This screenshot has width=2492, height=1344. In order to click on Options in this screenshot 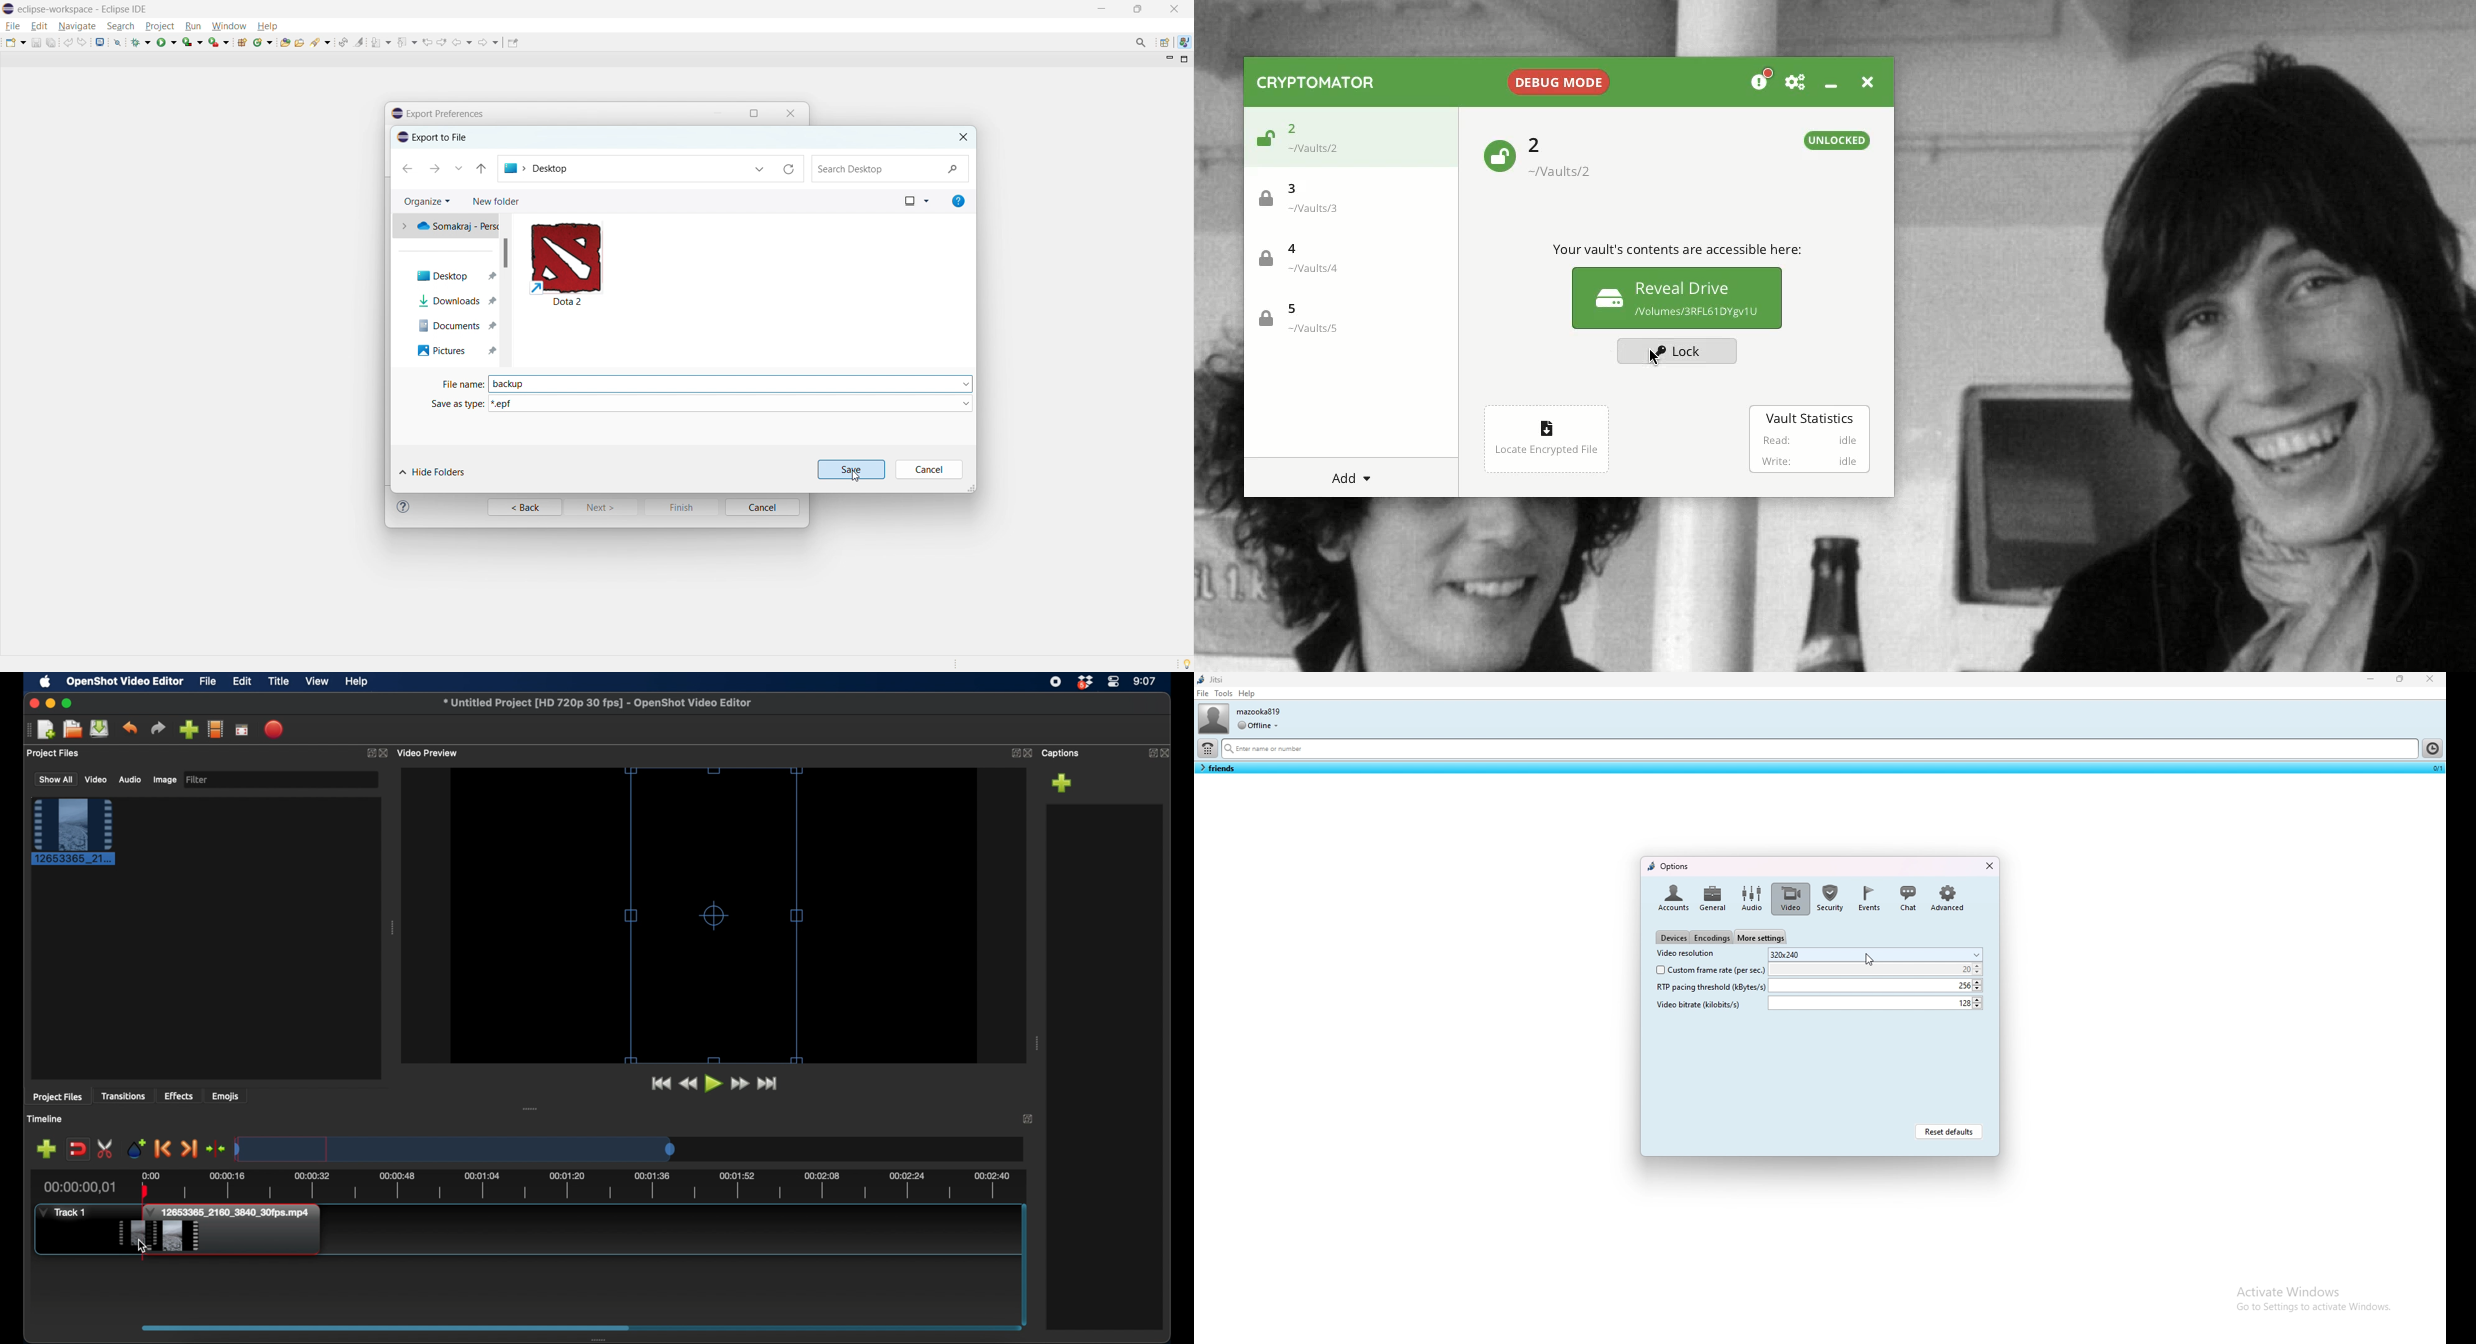, I will do `click(1671, 865)`.